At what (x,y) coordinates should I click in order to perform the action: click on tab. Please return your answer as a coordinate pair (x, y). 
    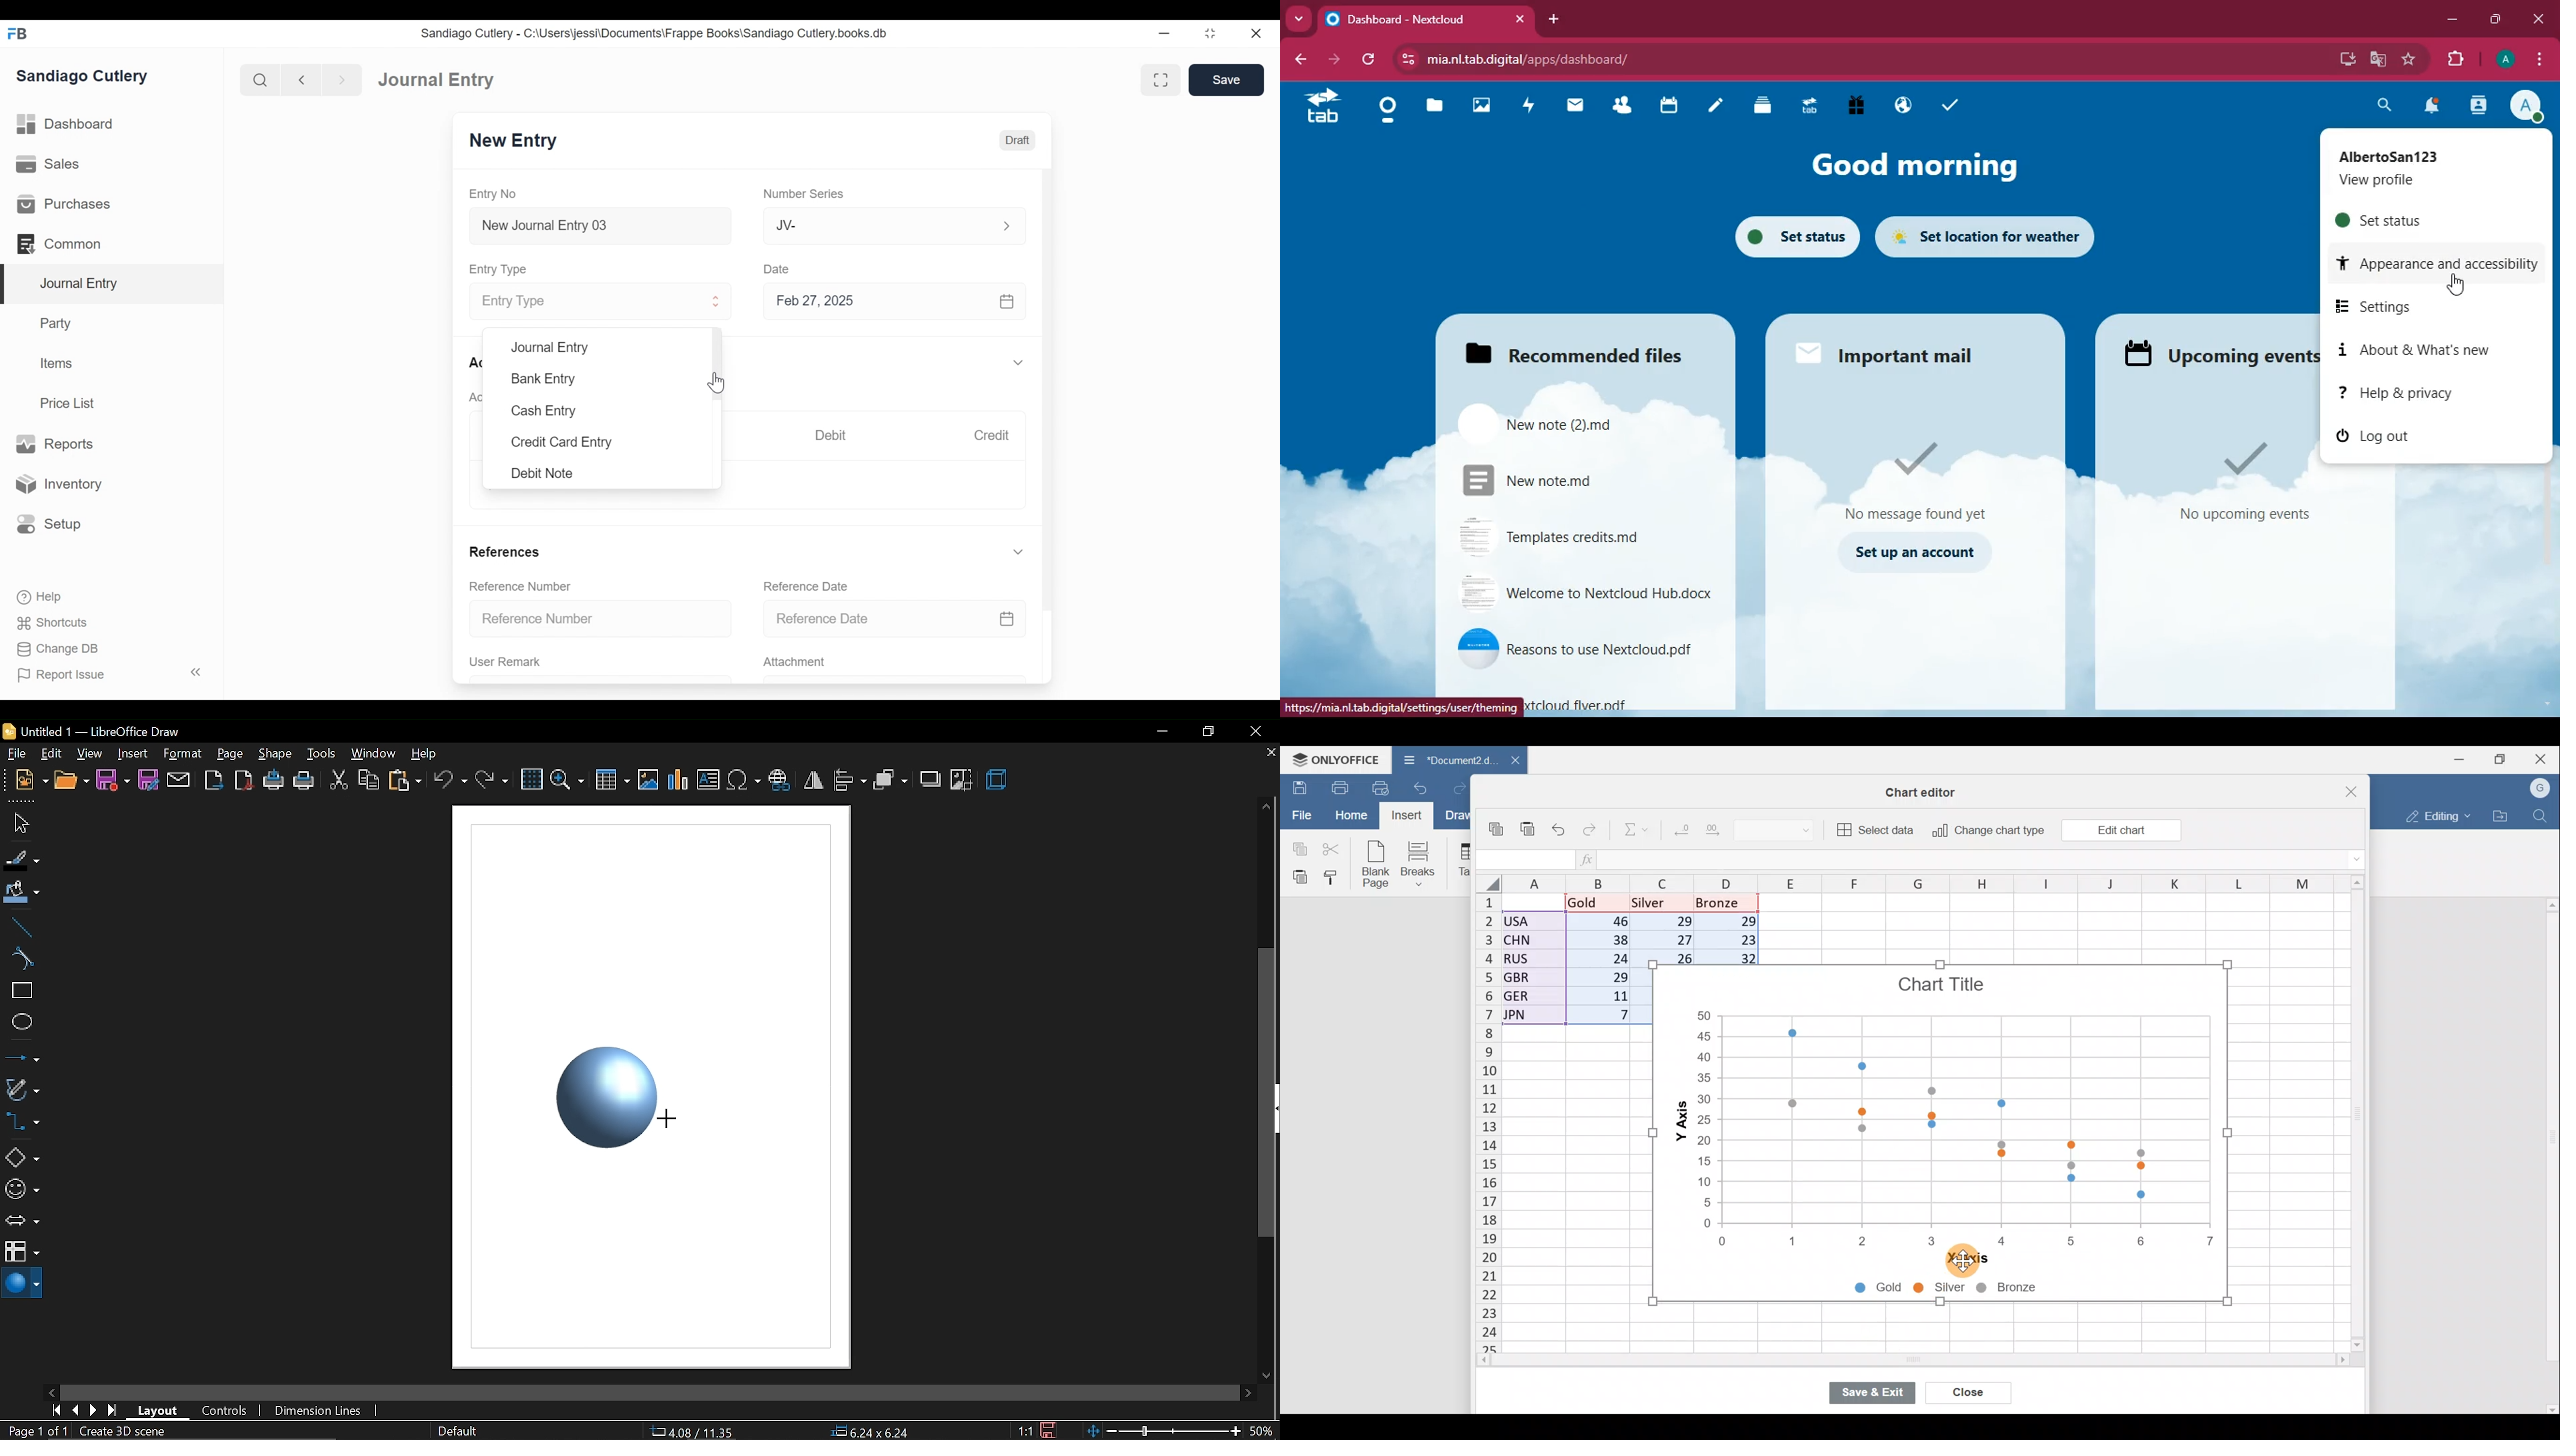
    Looking at the image, I should click on (1330, 105).